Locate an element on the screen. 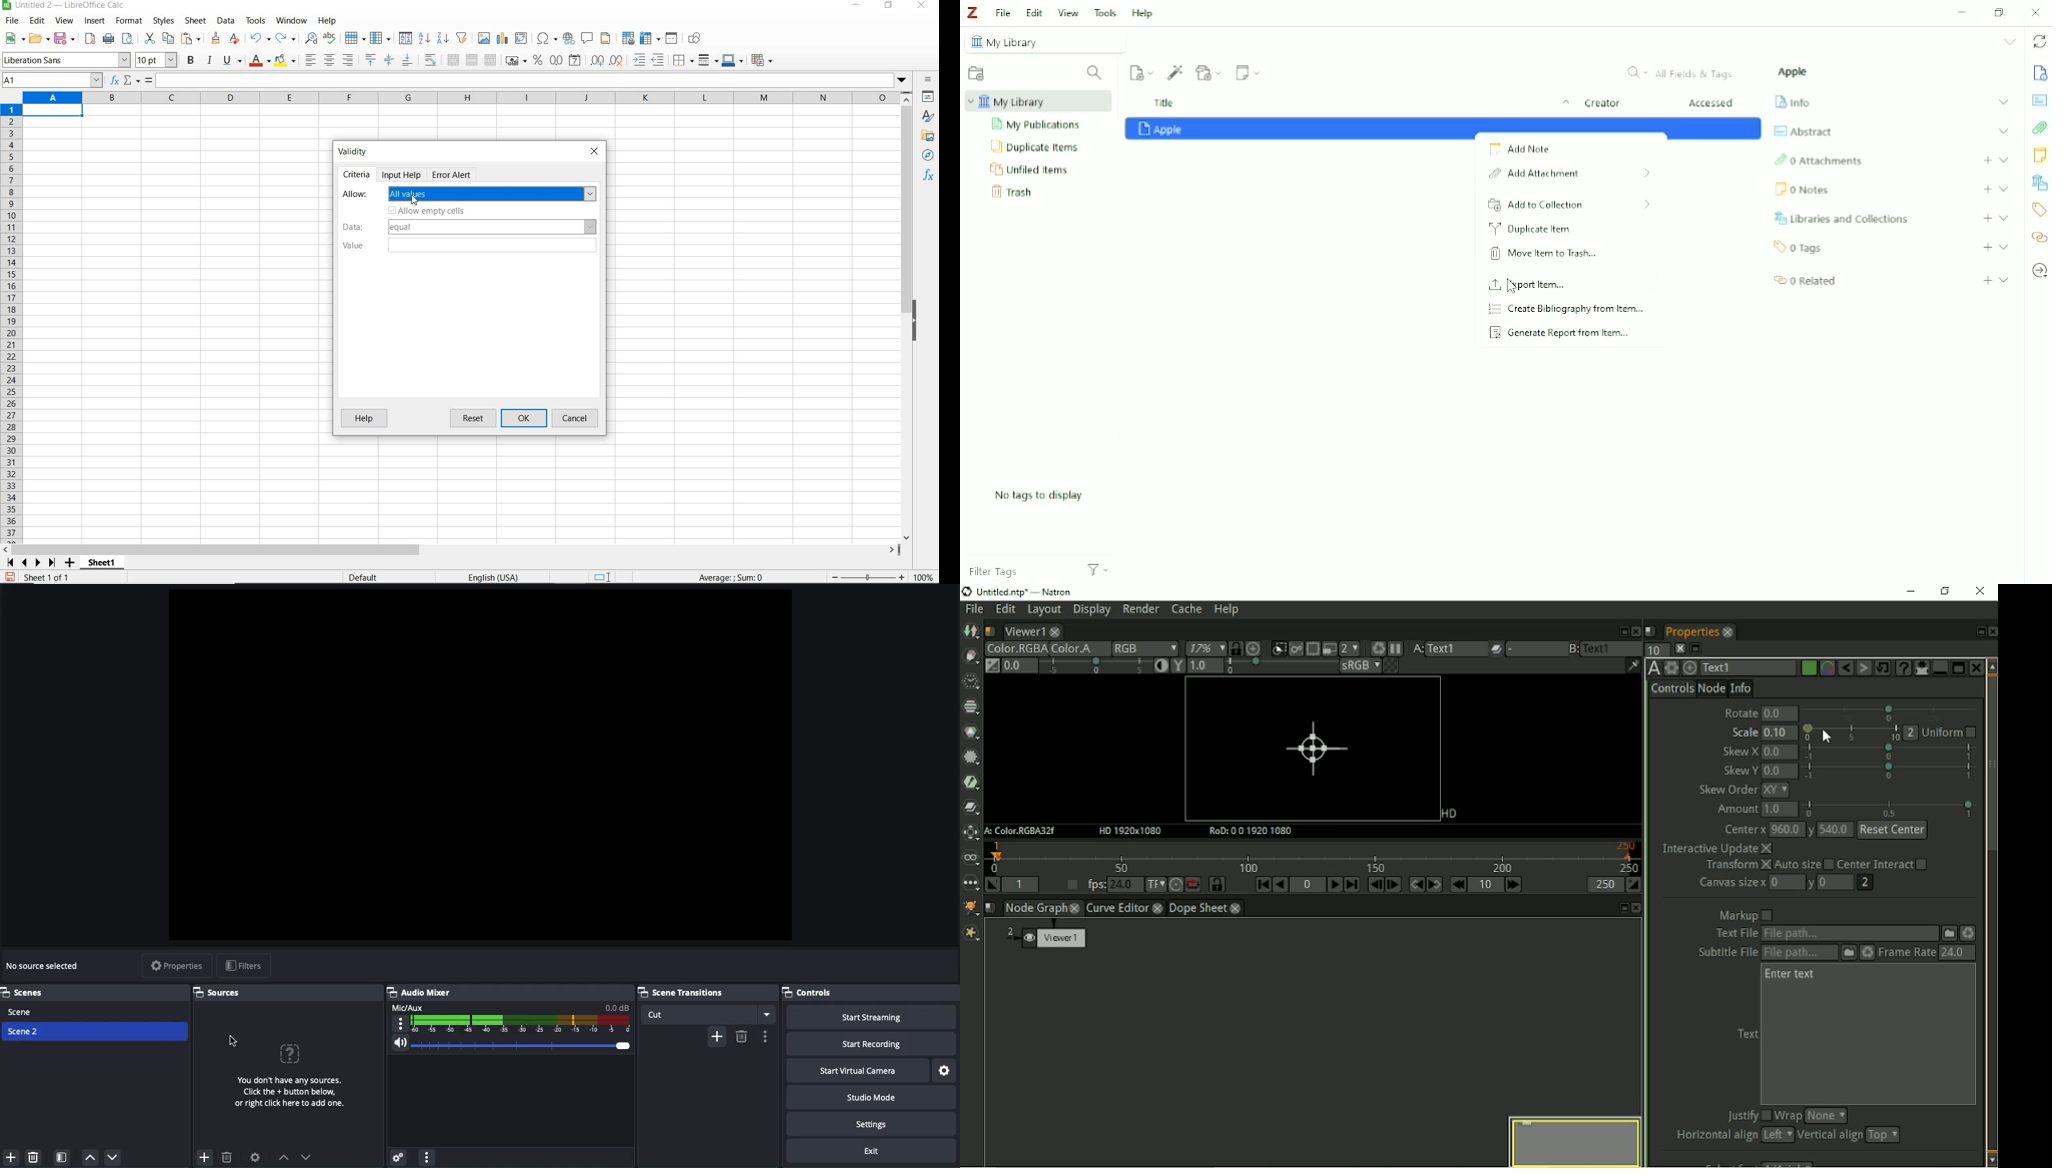 This screenshot has width=2072, height=1176. Move Item to Trash is located at coordinates (1544, 254).